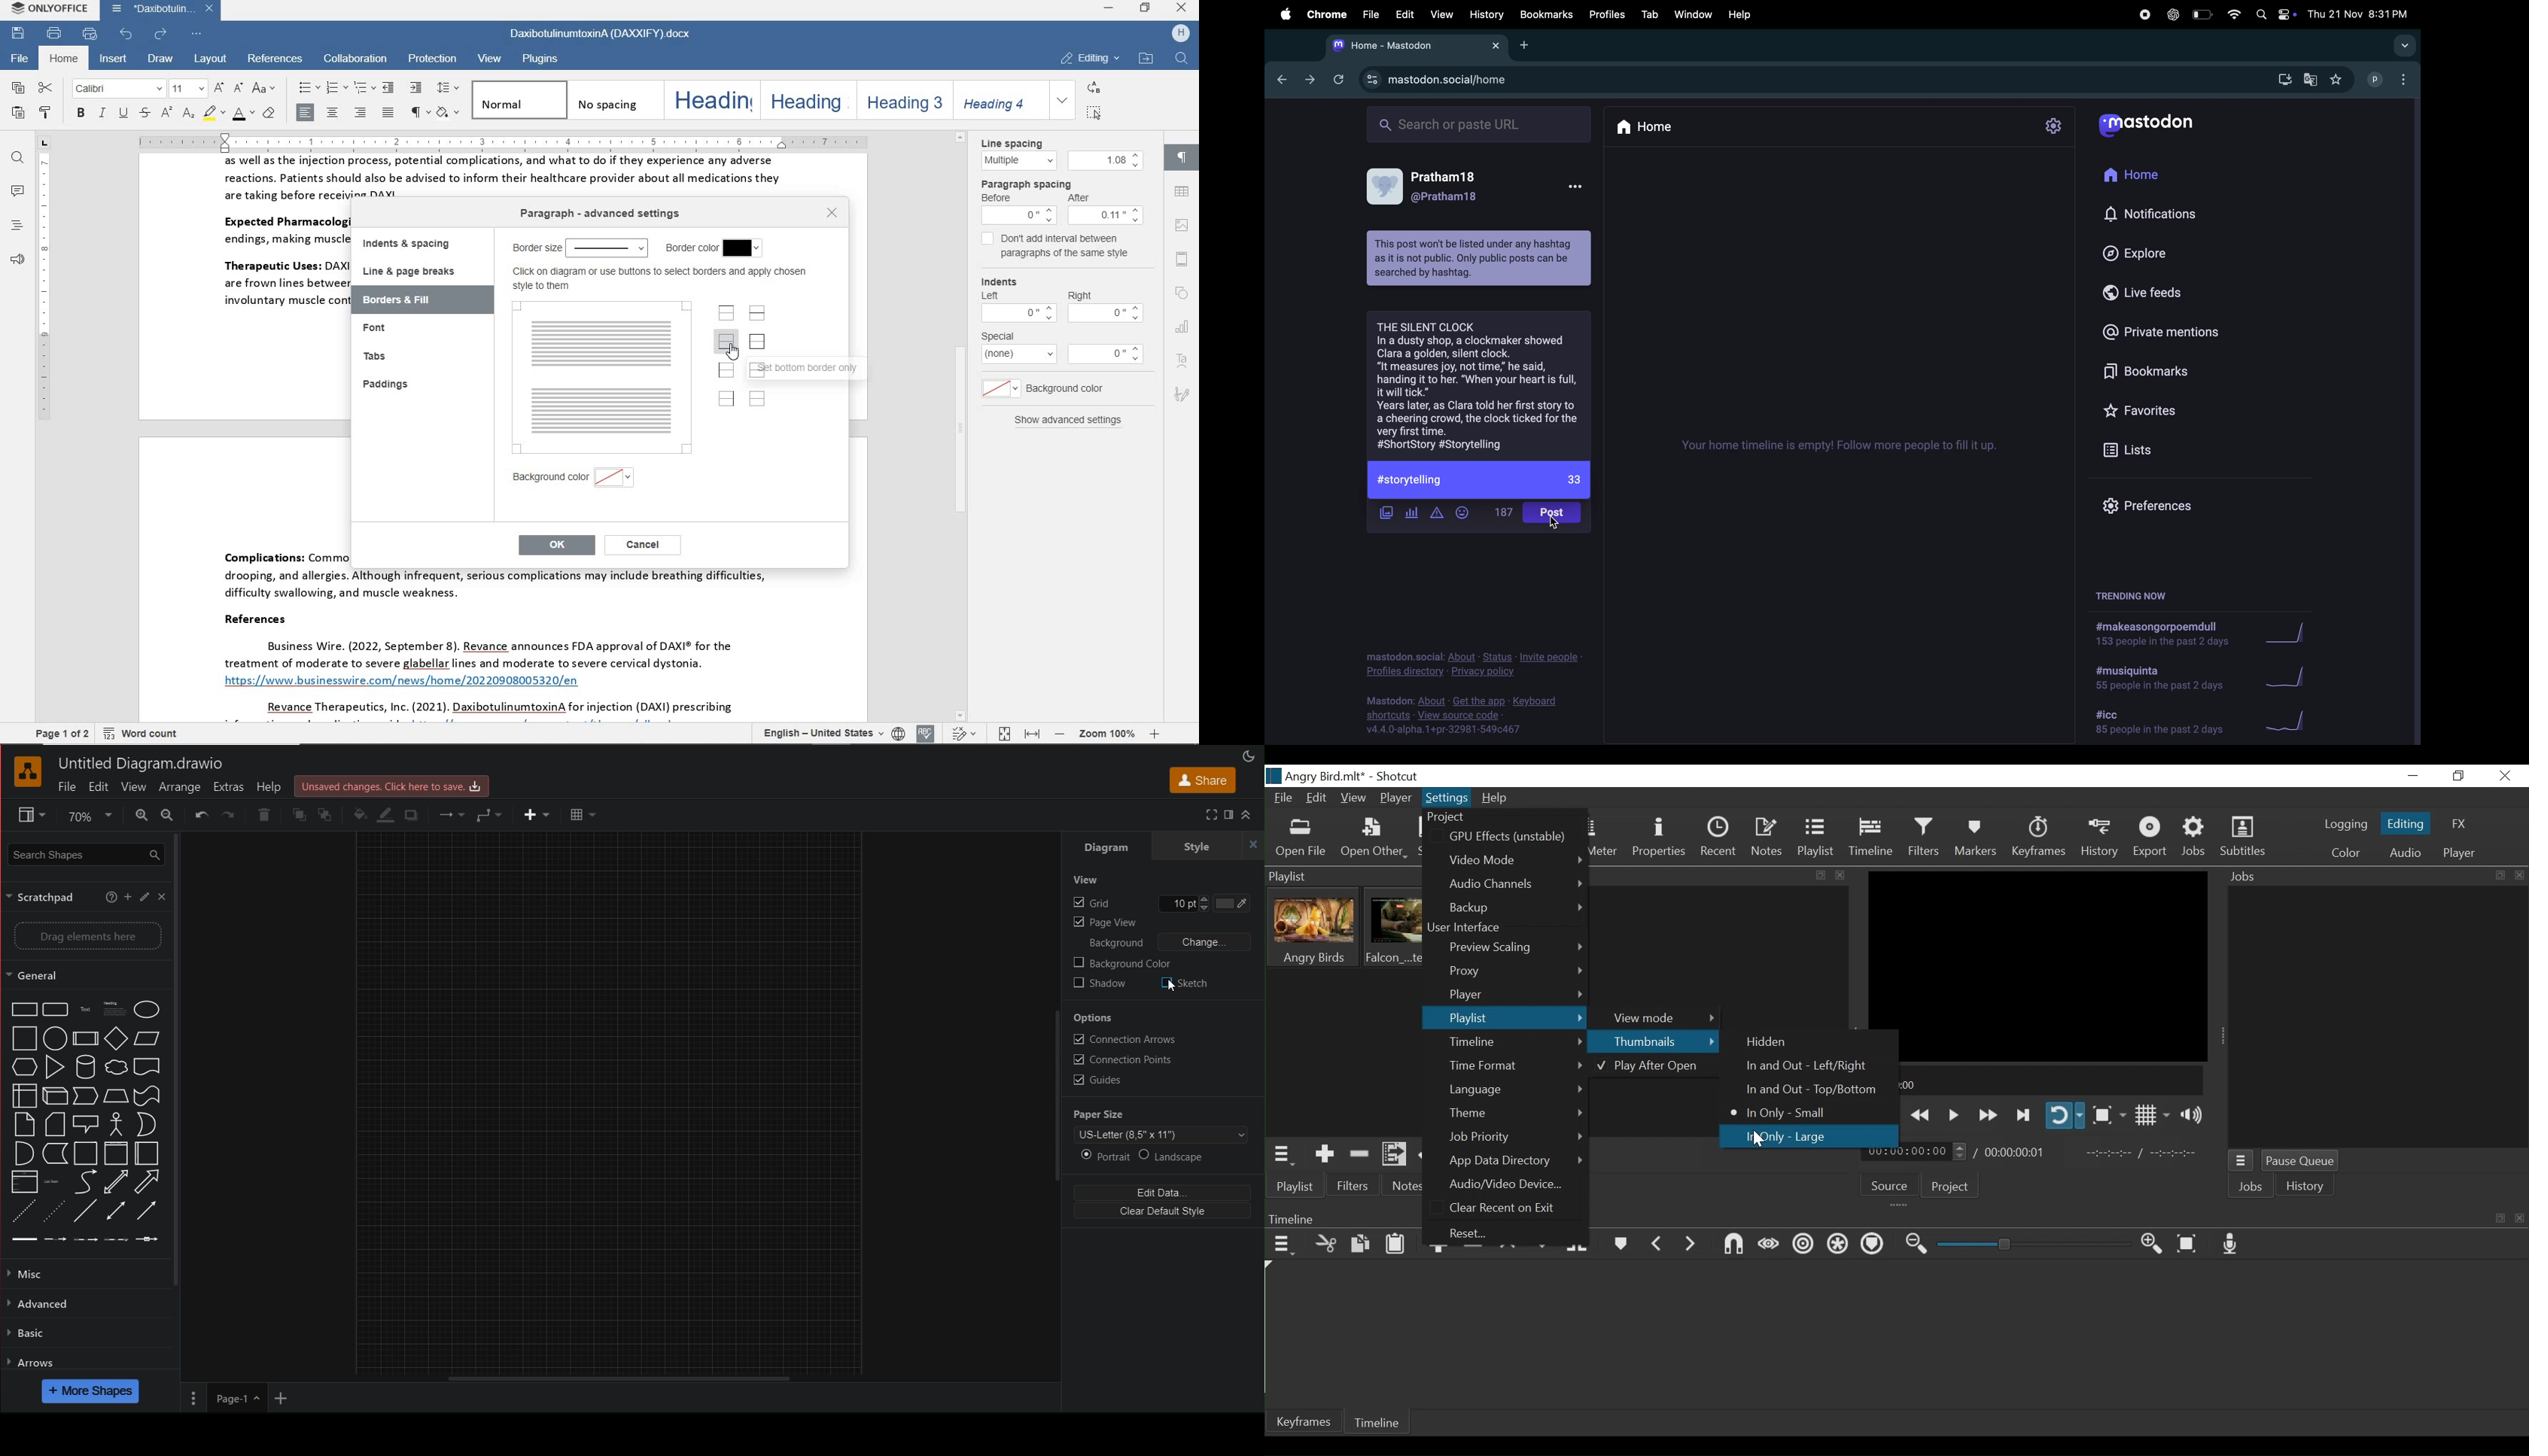 This screenshot has width=2548, height=1456. I want to click on cut, so click(46, 88).